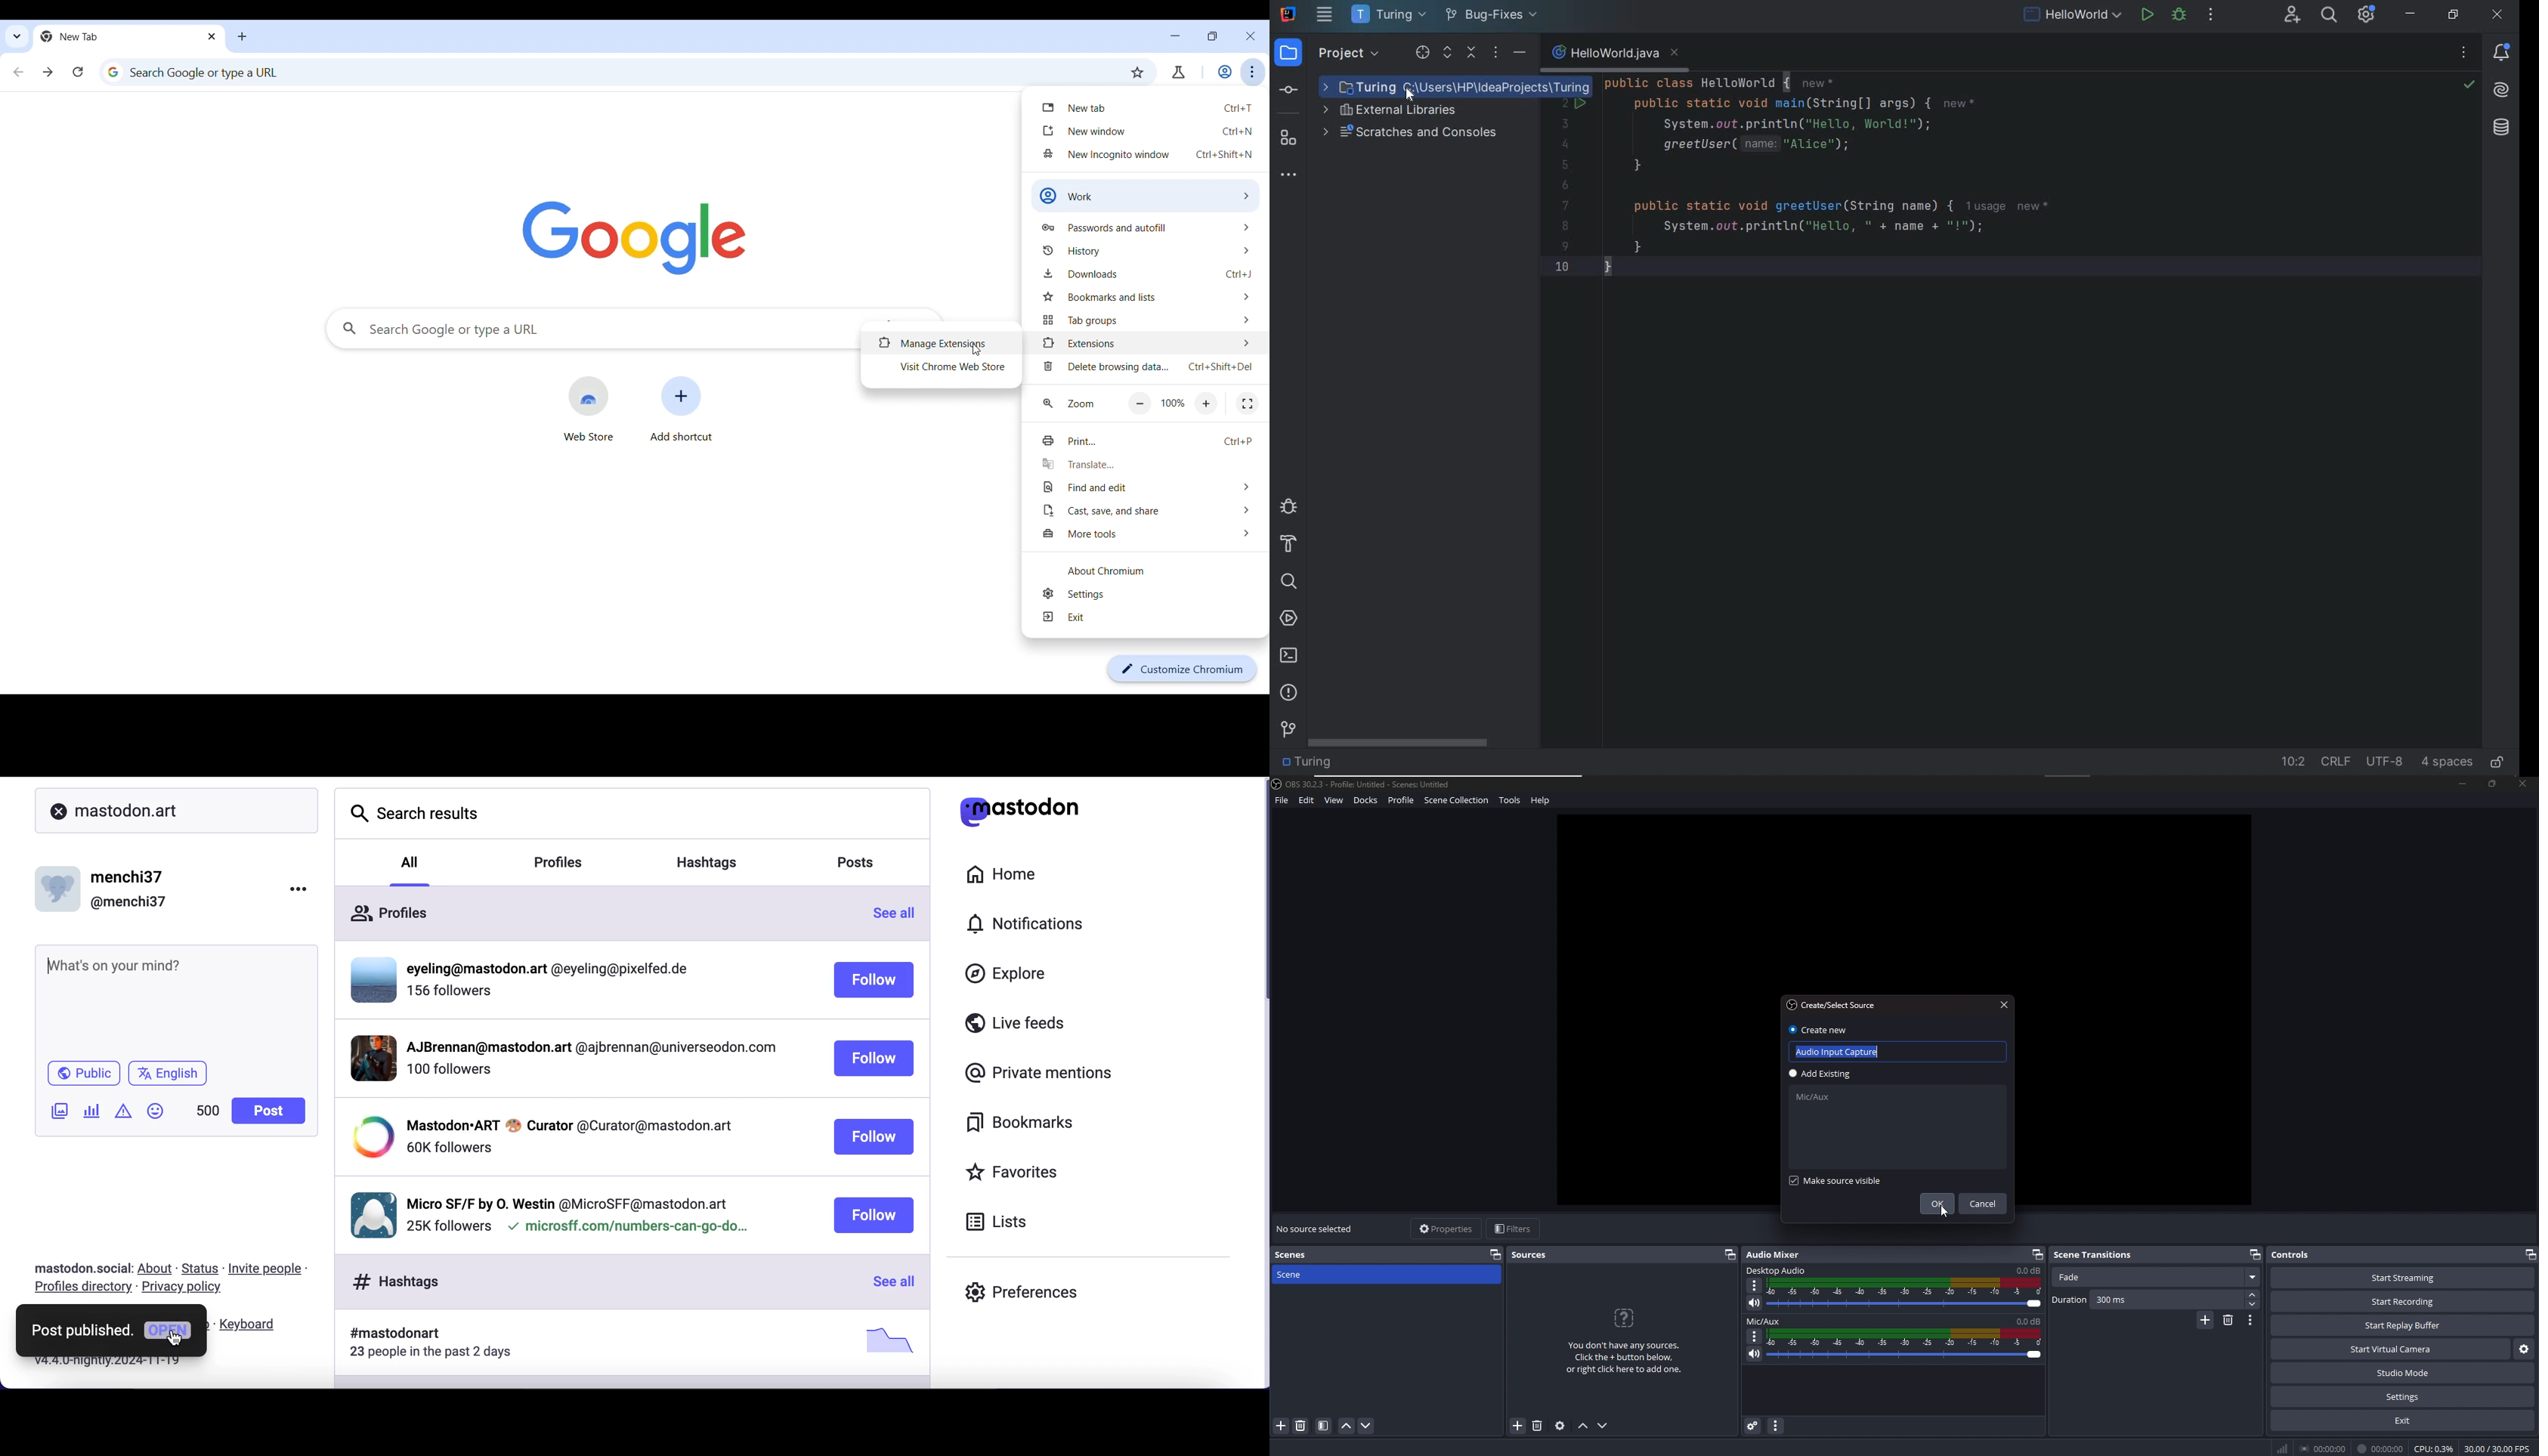 This screenshot has height=1456, width=2548. What do you see at coordinates (298, 887) in the screenshot?
I see `options` at bounding box center [298, 887].